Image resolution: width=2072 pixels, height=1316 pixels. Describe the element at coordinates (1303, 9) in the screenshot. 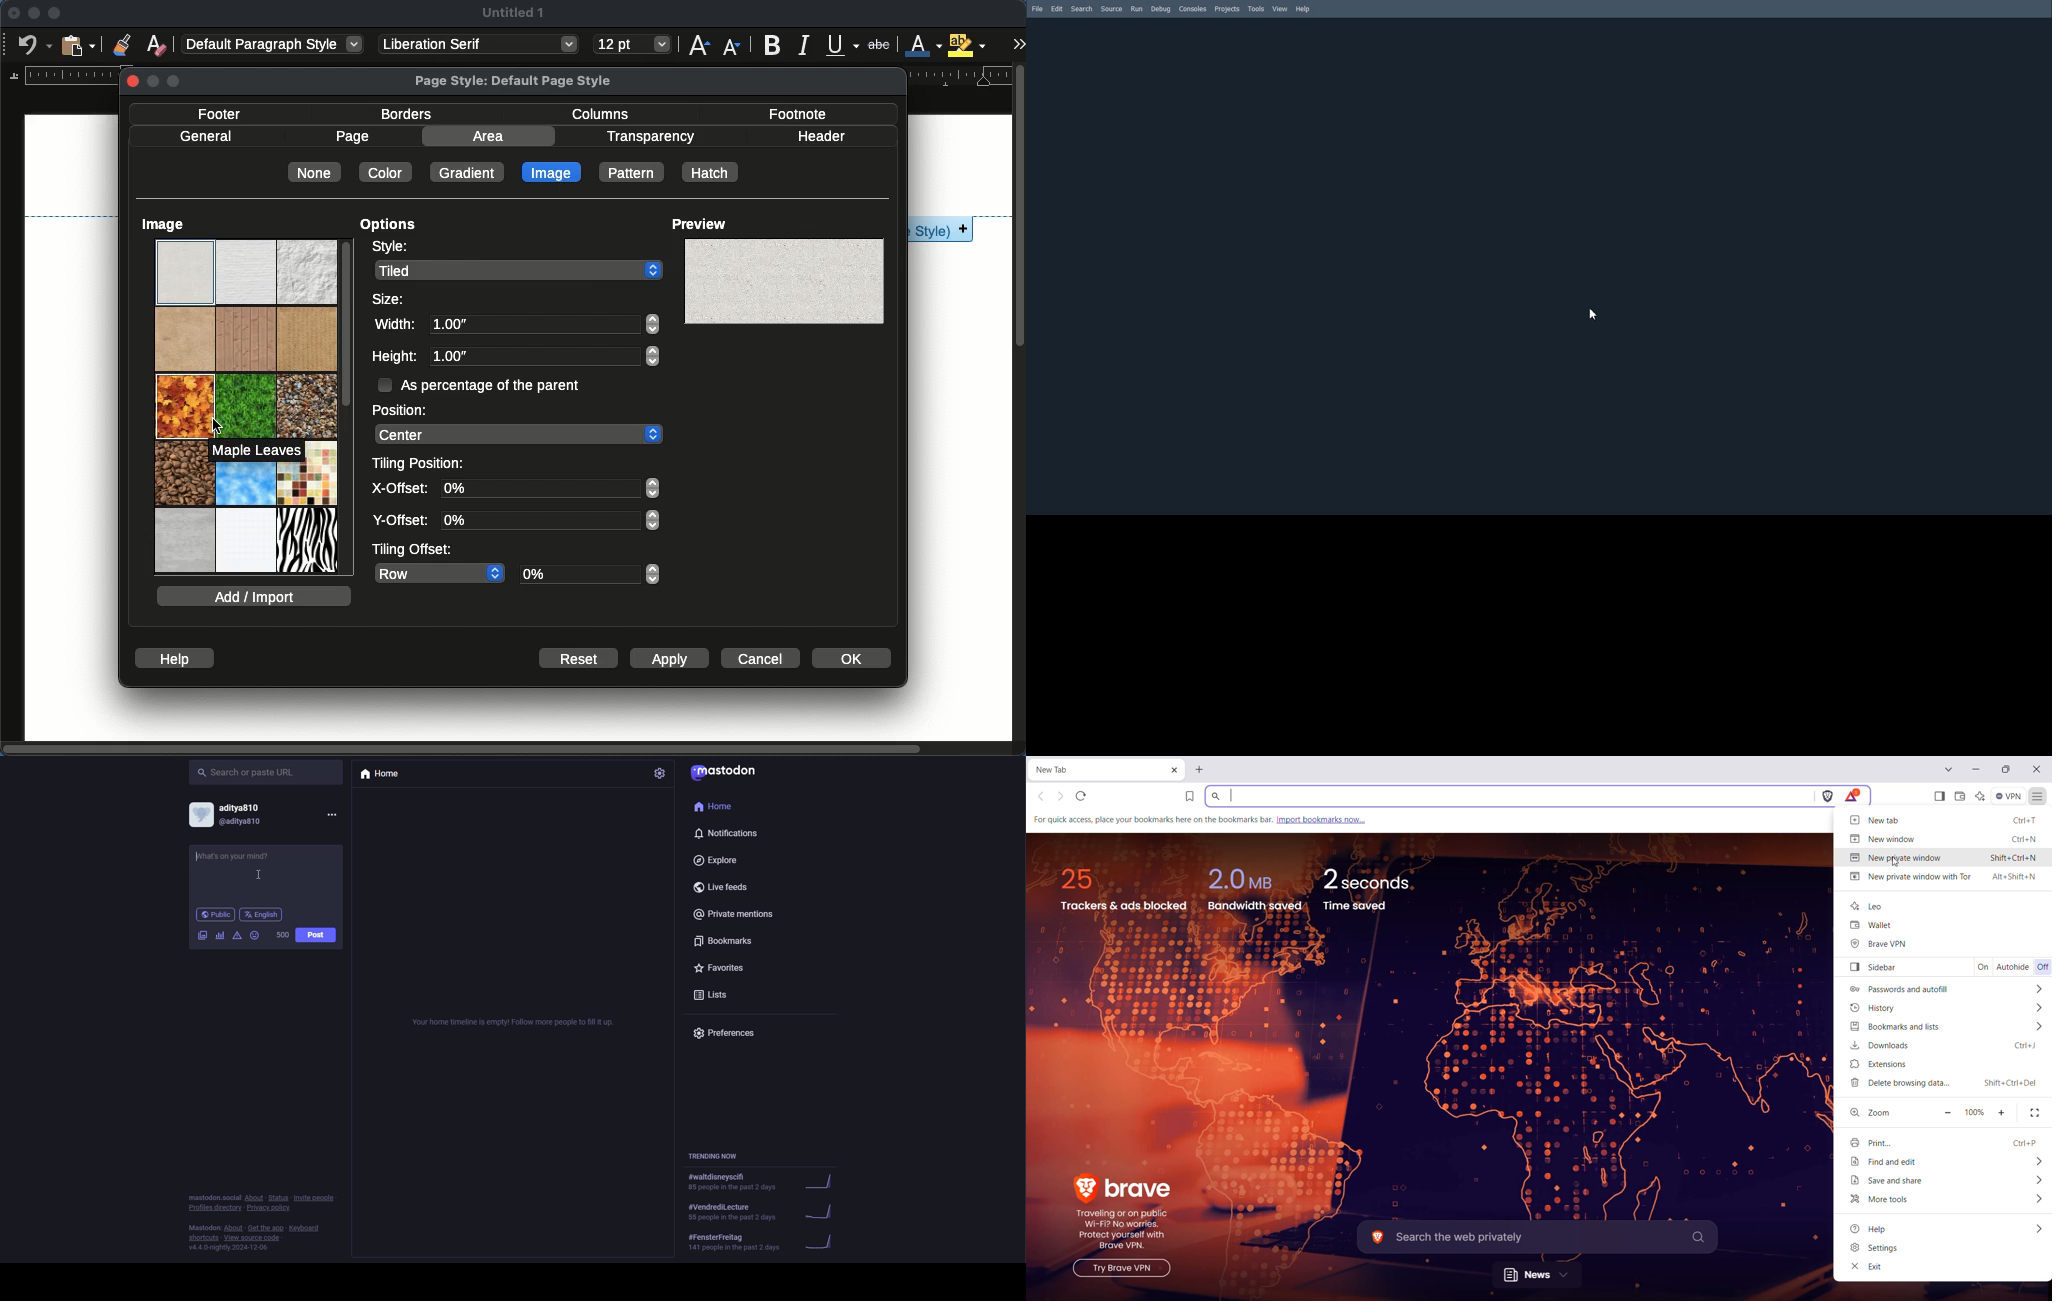

I see `Help` at that location.